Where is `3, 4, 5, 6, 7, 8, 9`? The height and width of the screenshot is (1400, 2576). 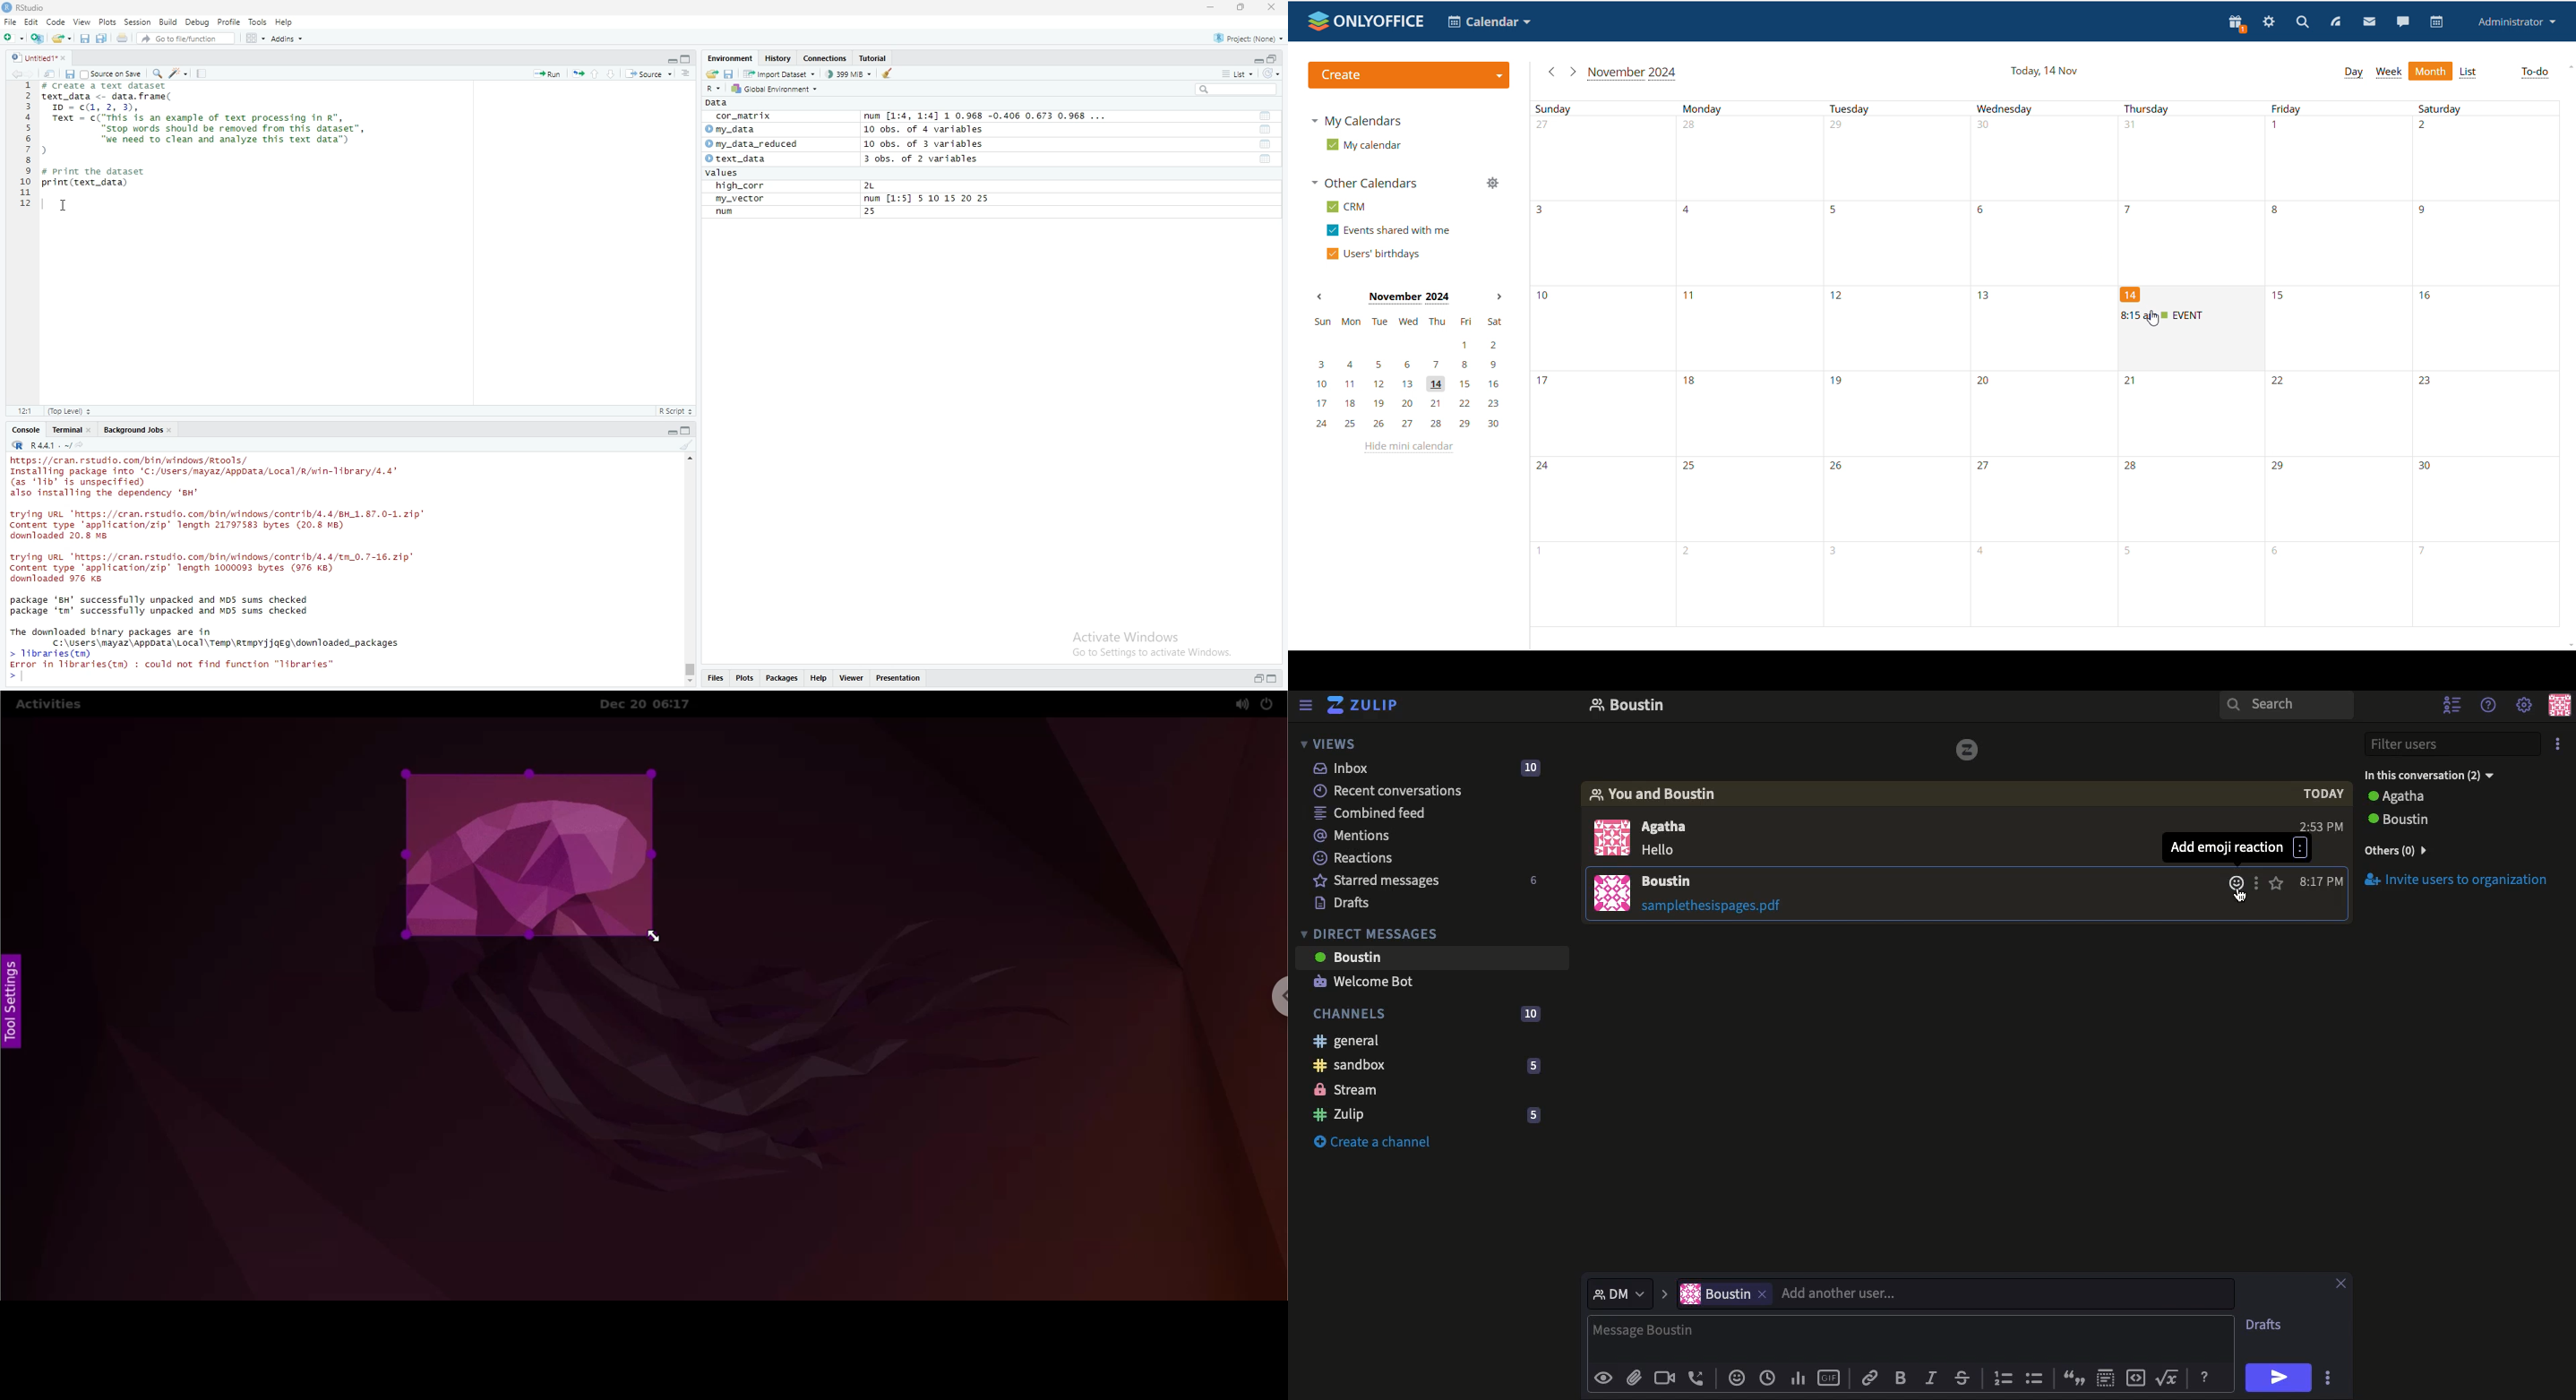 3, 4, 5, 6, 7, 8, 9 is located at coordinates (1406, 366).